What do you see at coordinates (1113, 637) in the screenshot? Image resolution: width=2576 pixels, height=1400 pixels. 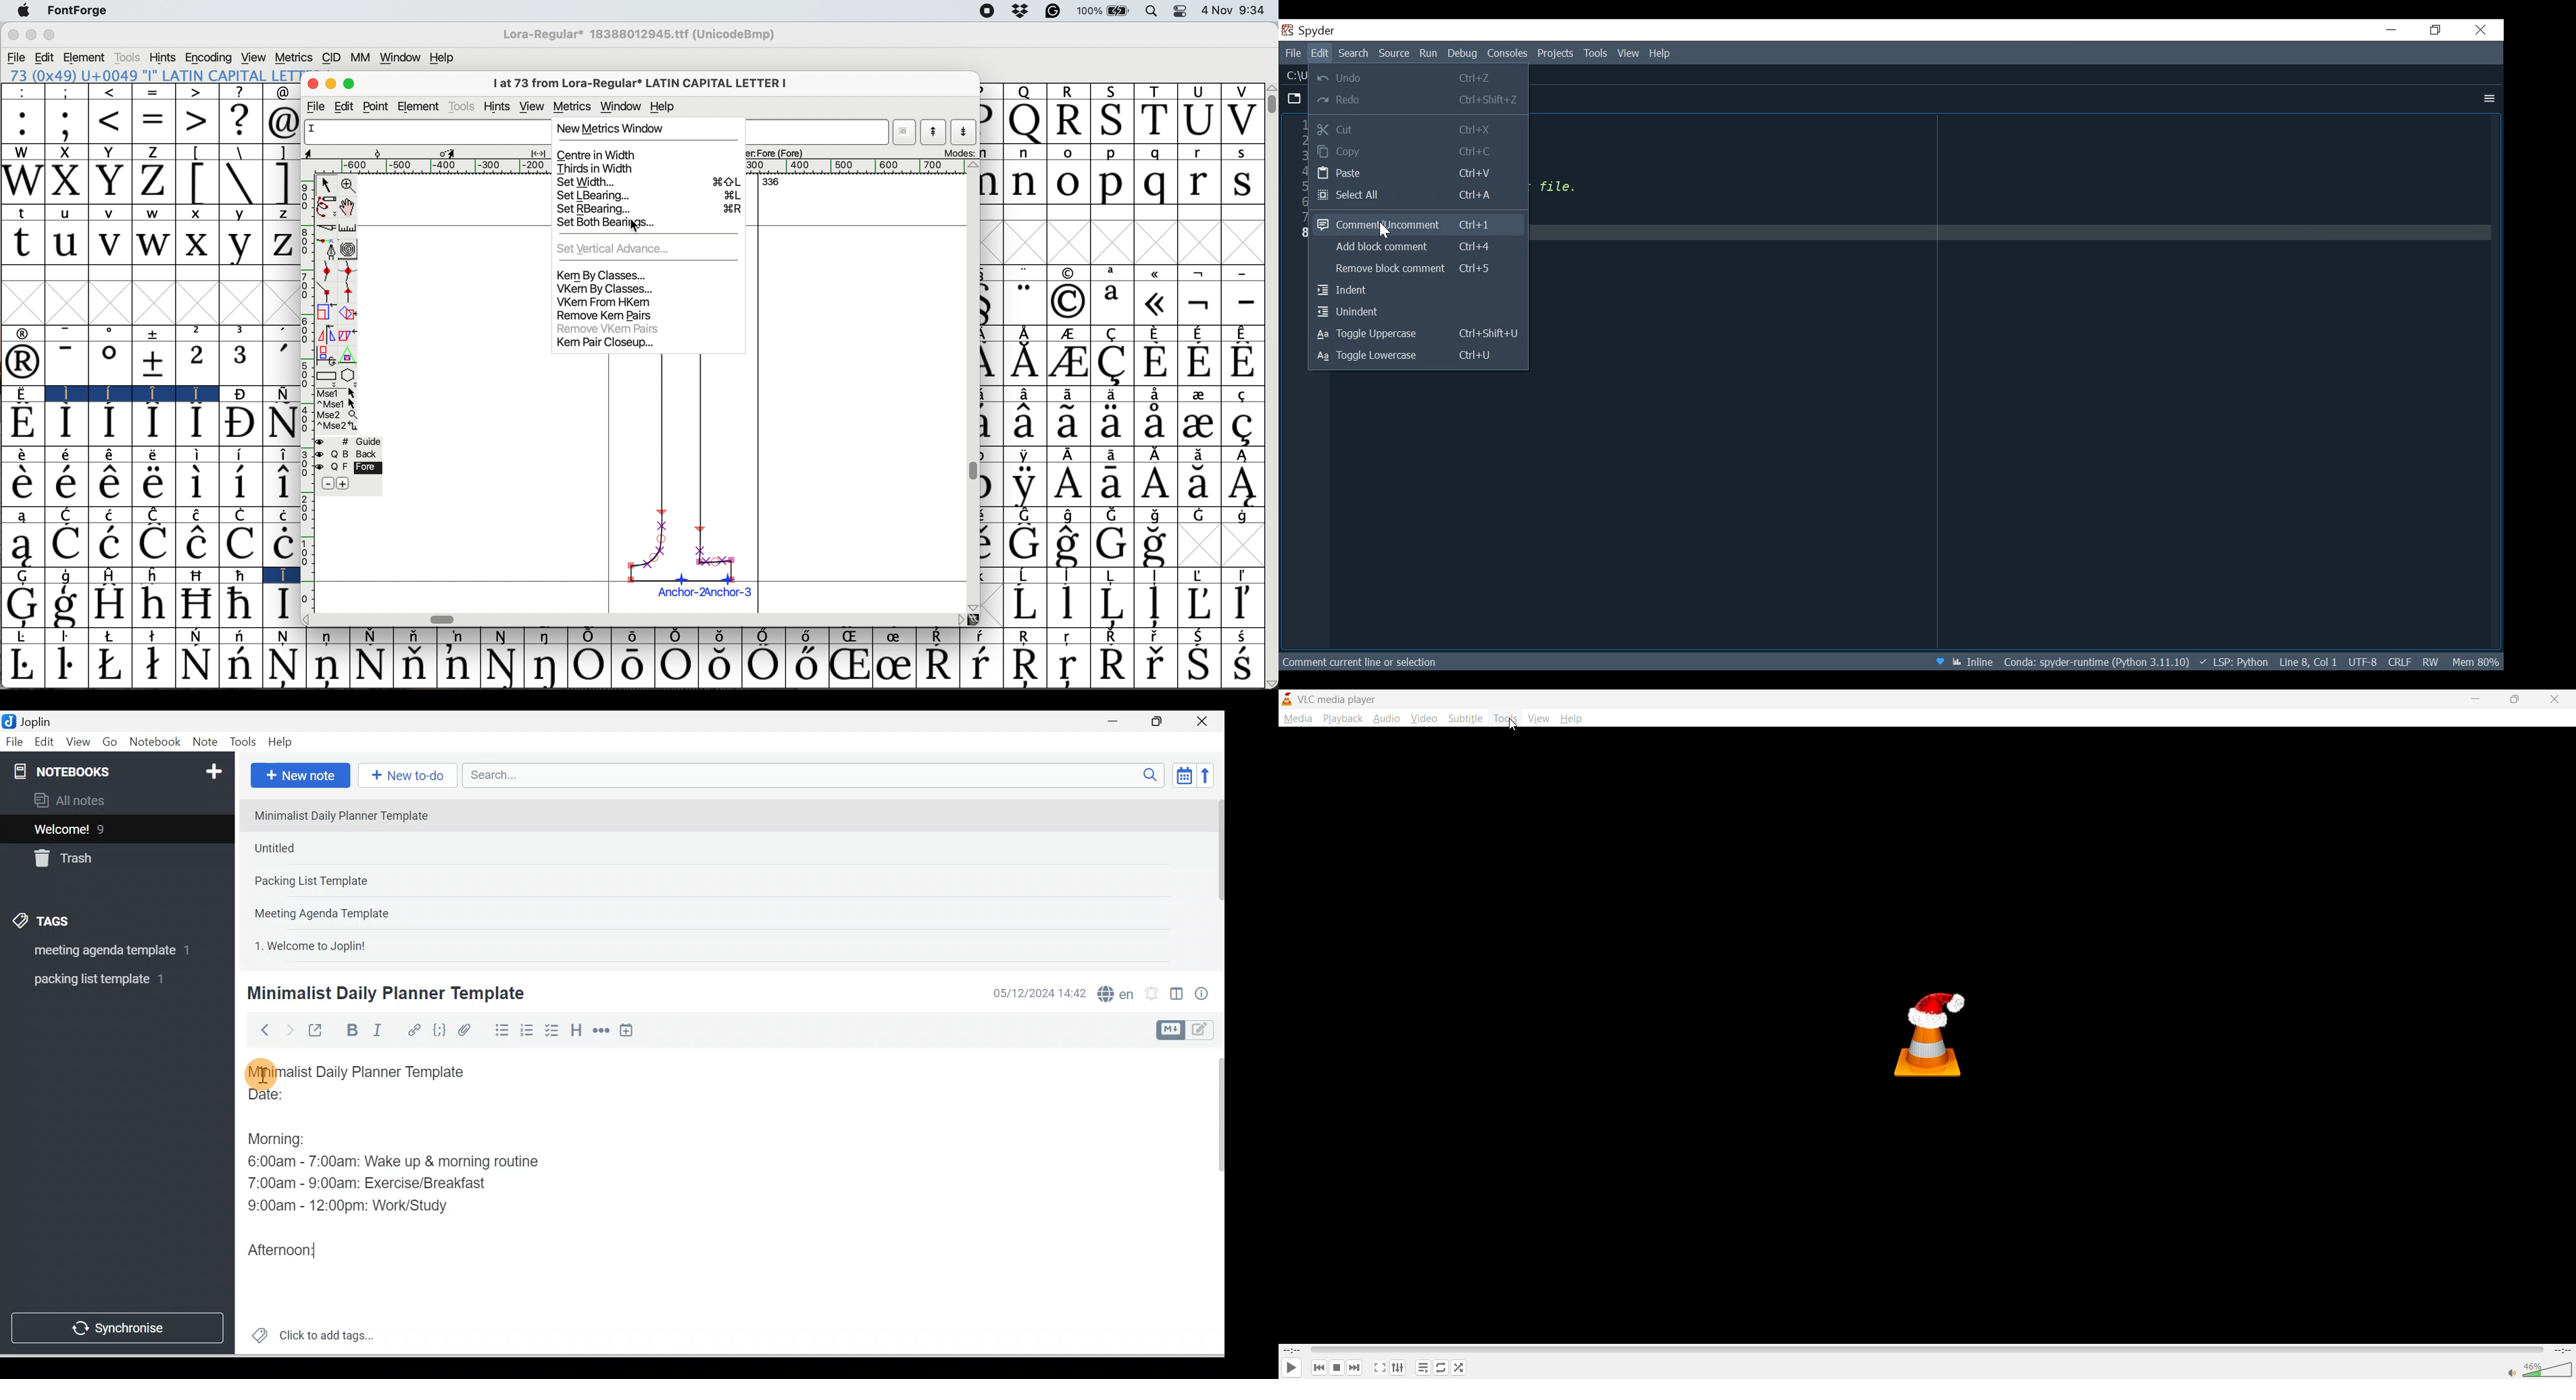 I see `Symbol` at bounding box center [1113, 637].